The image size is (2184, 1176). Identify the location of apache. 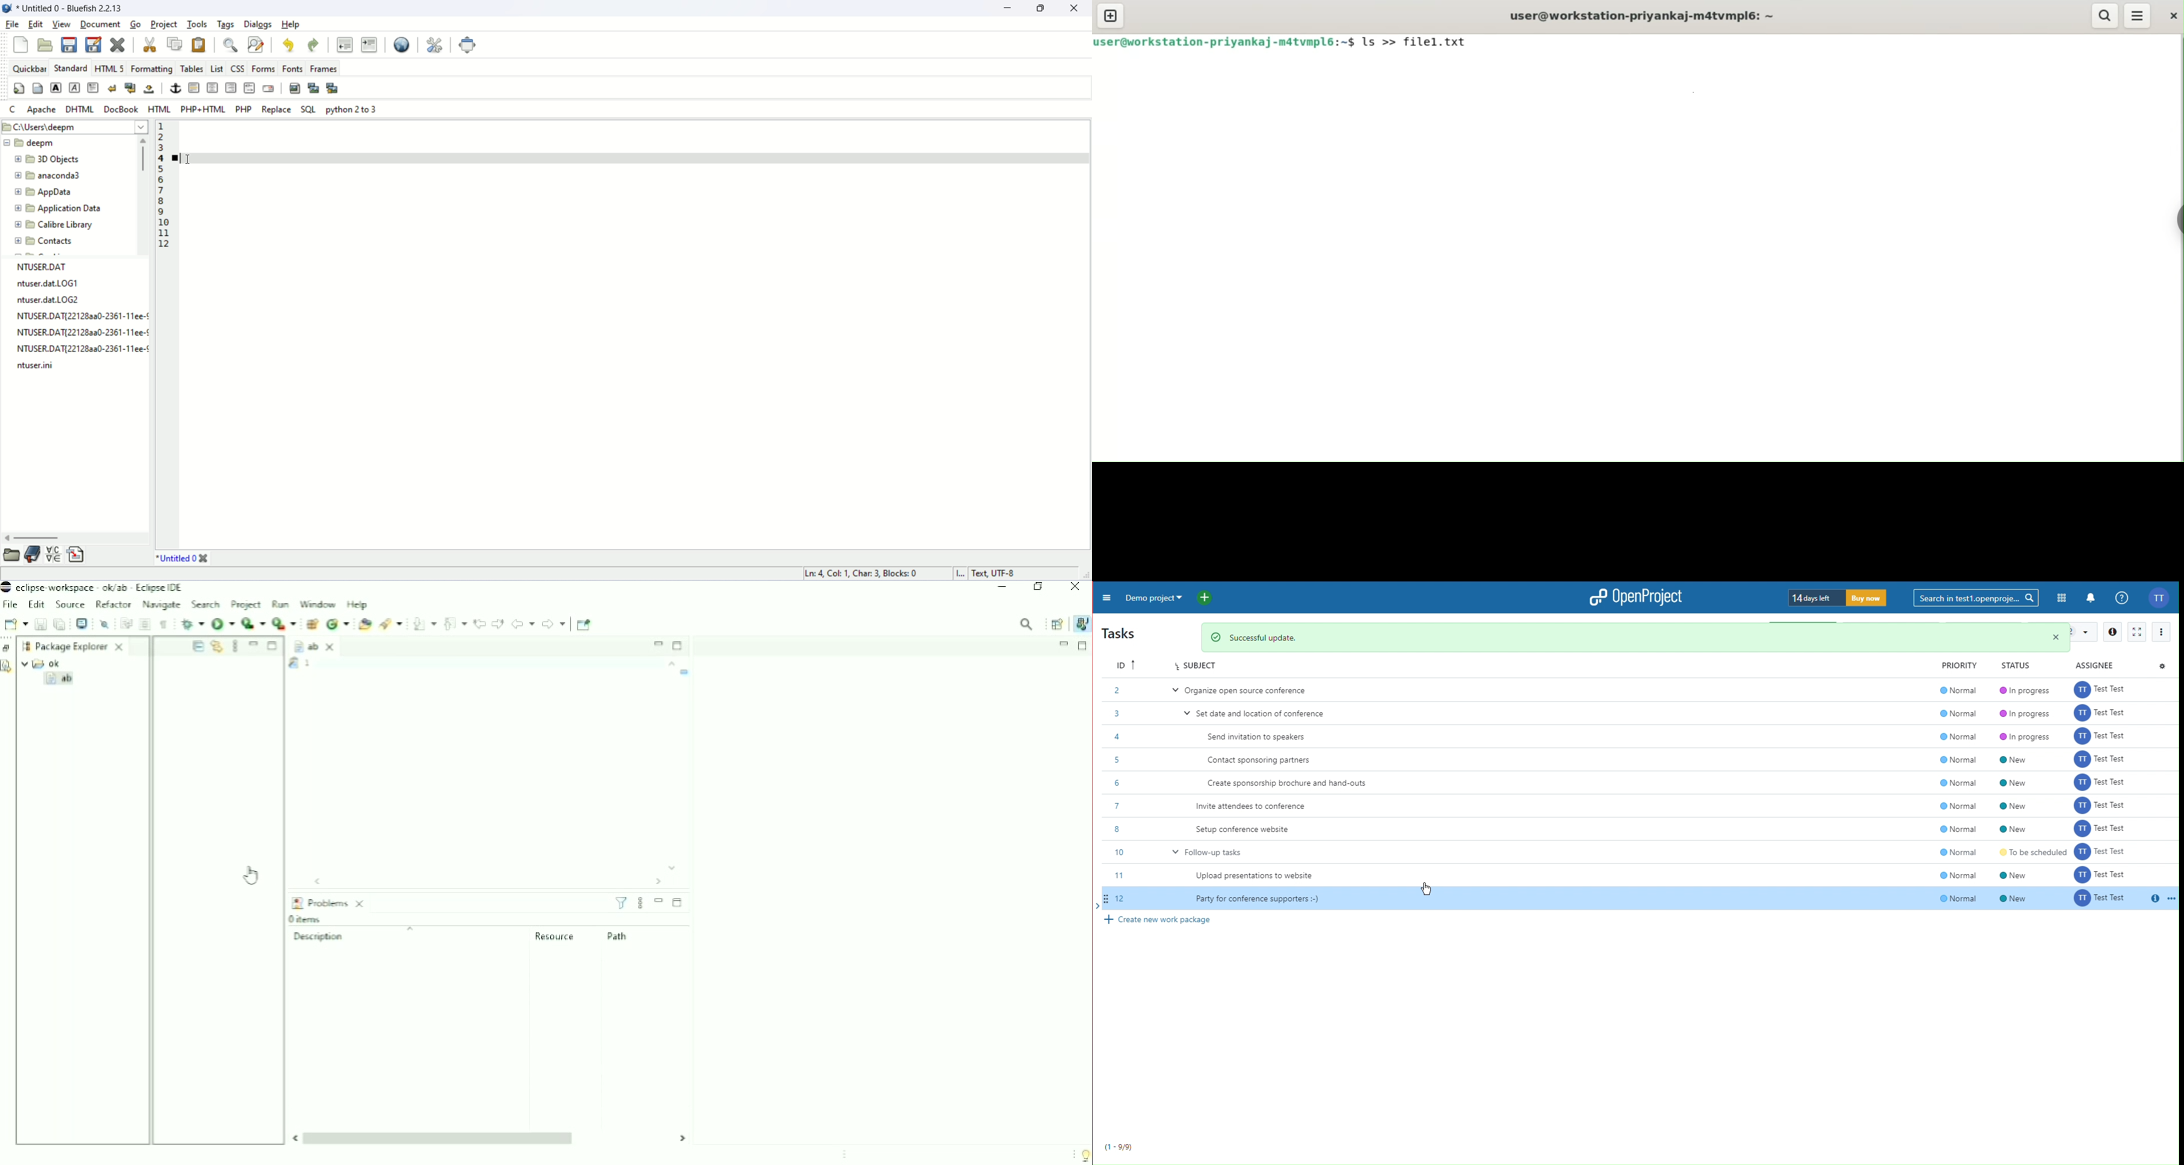
(43, 109).